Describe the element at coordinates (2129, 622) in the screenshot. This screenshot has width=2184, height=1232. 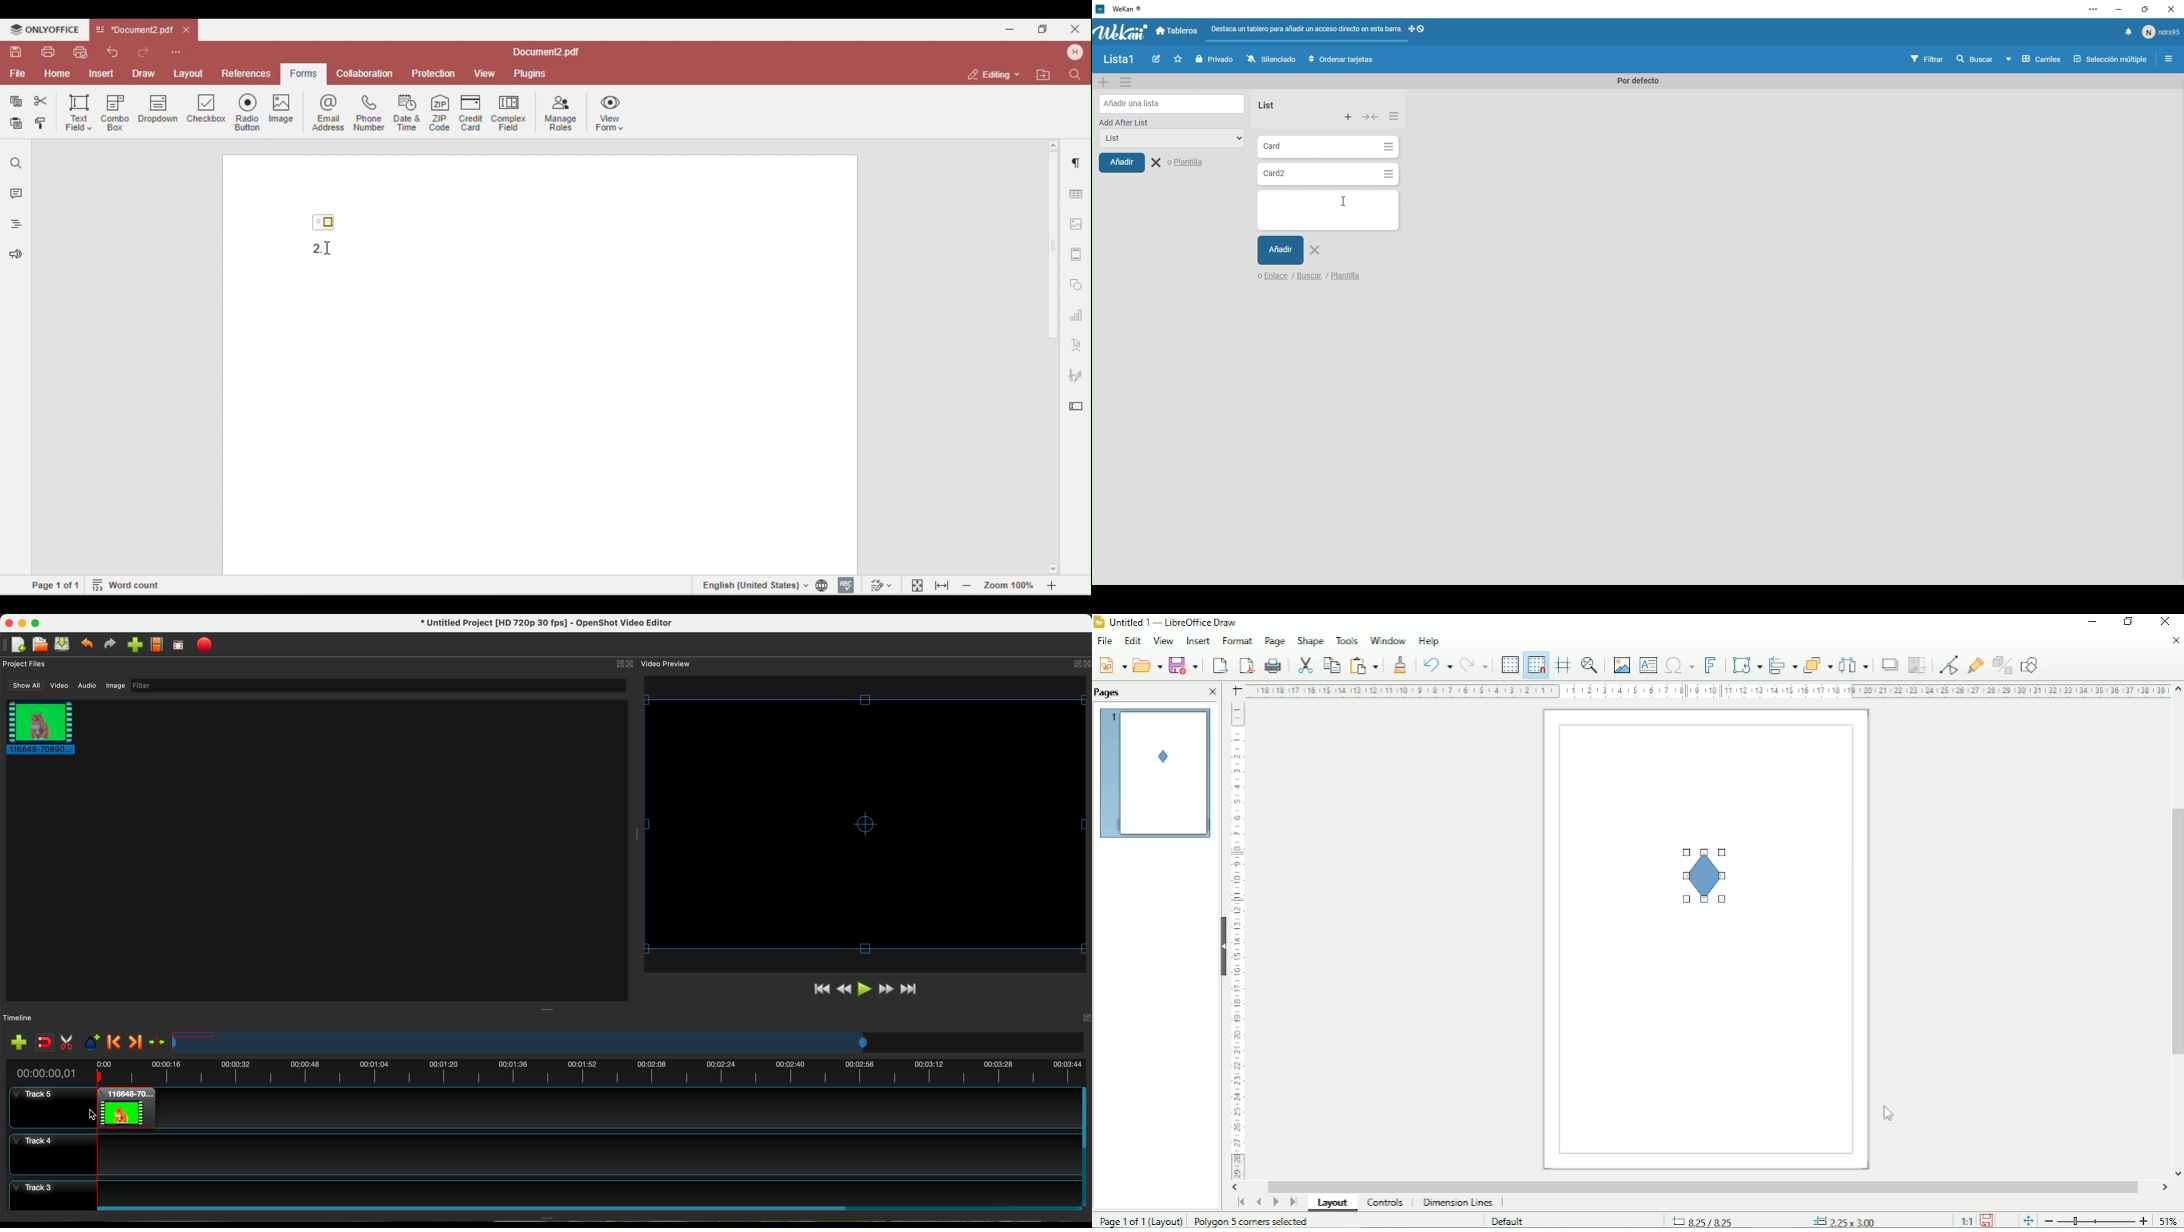
I see `Restore down` at that location.